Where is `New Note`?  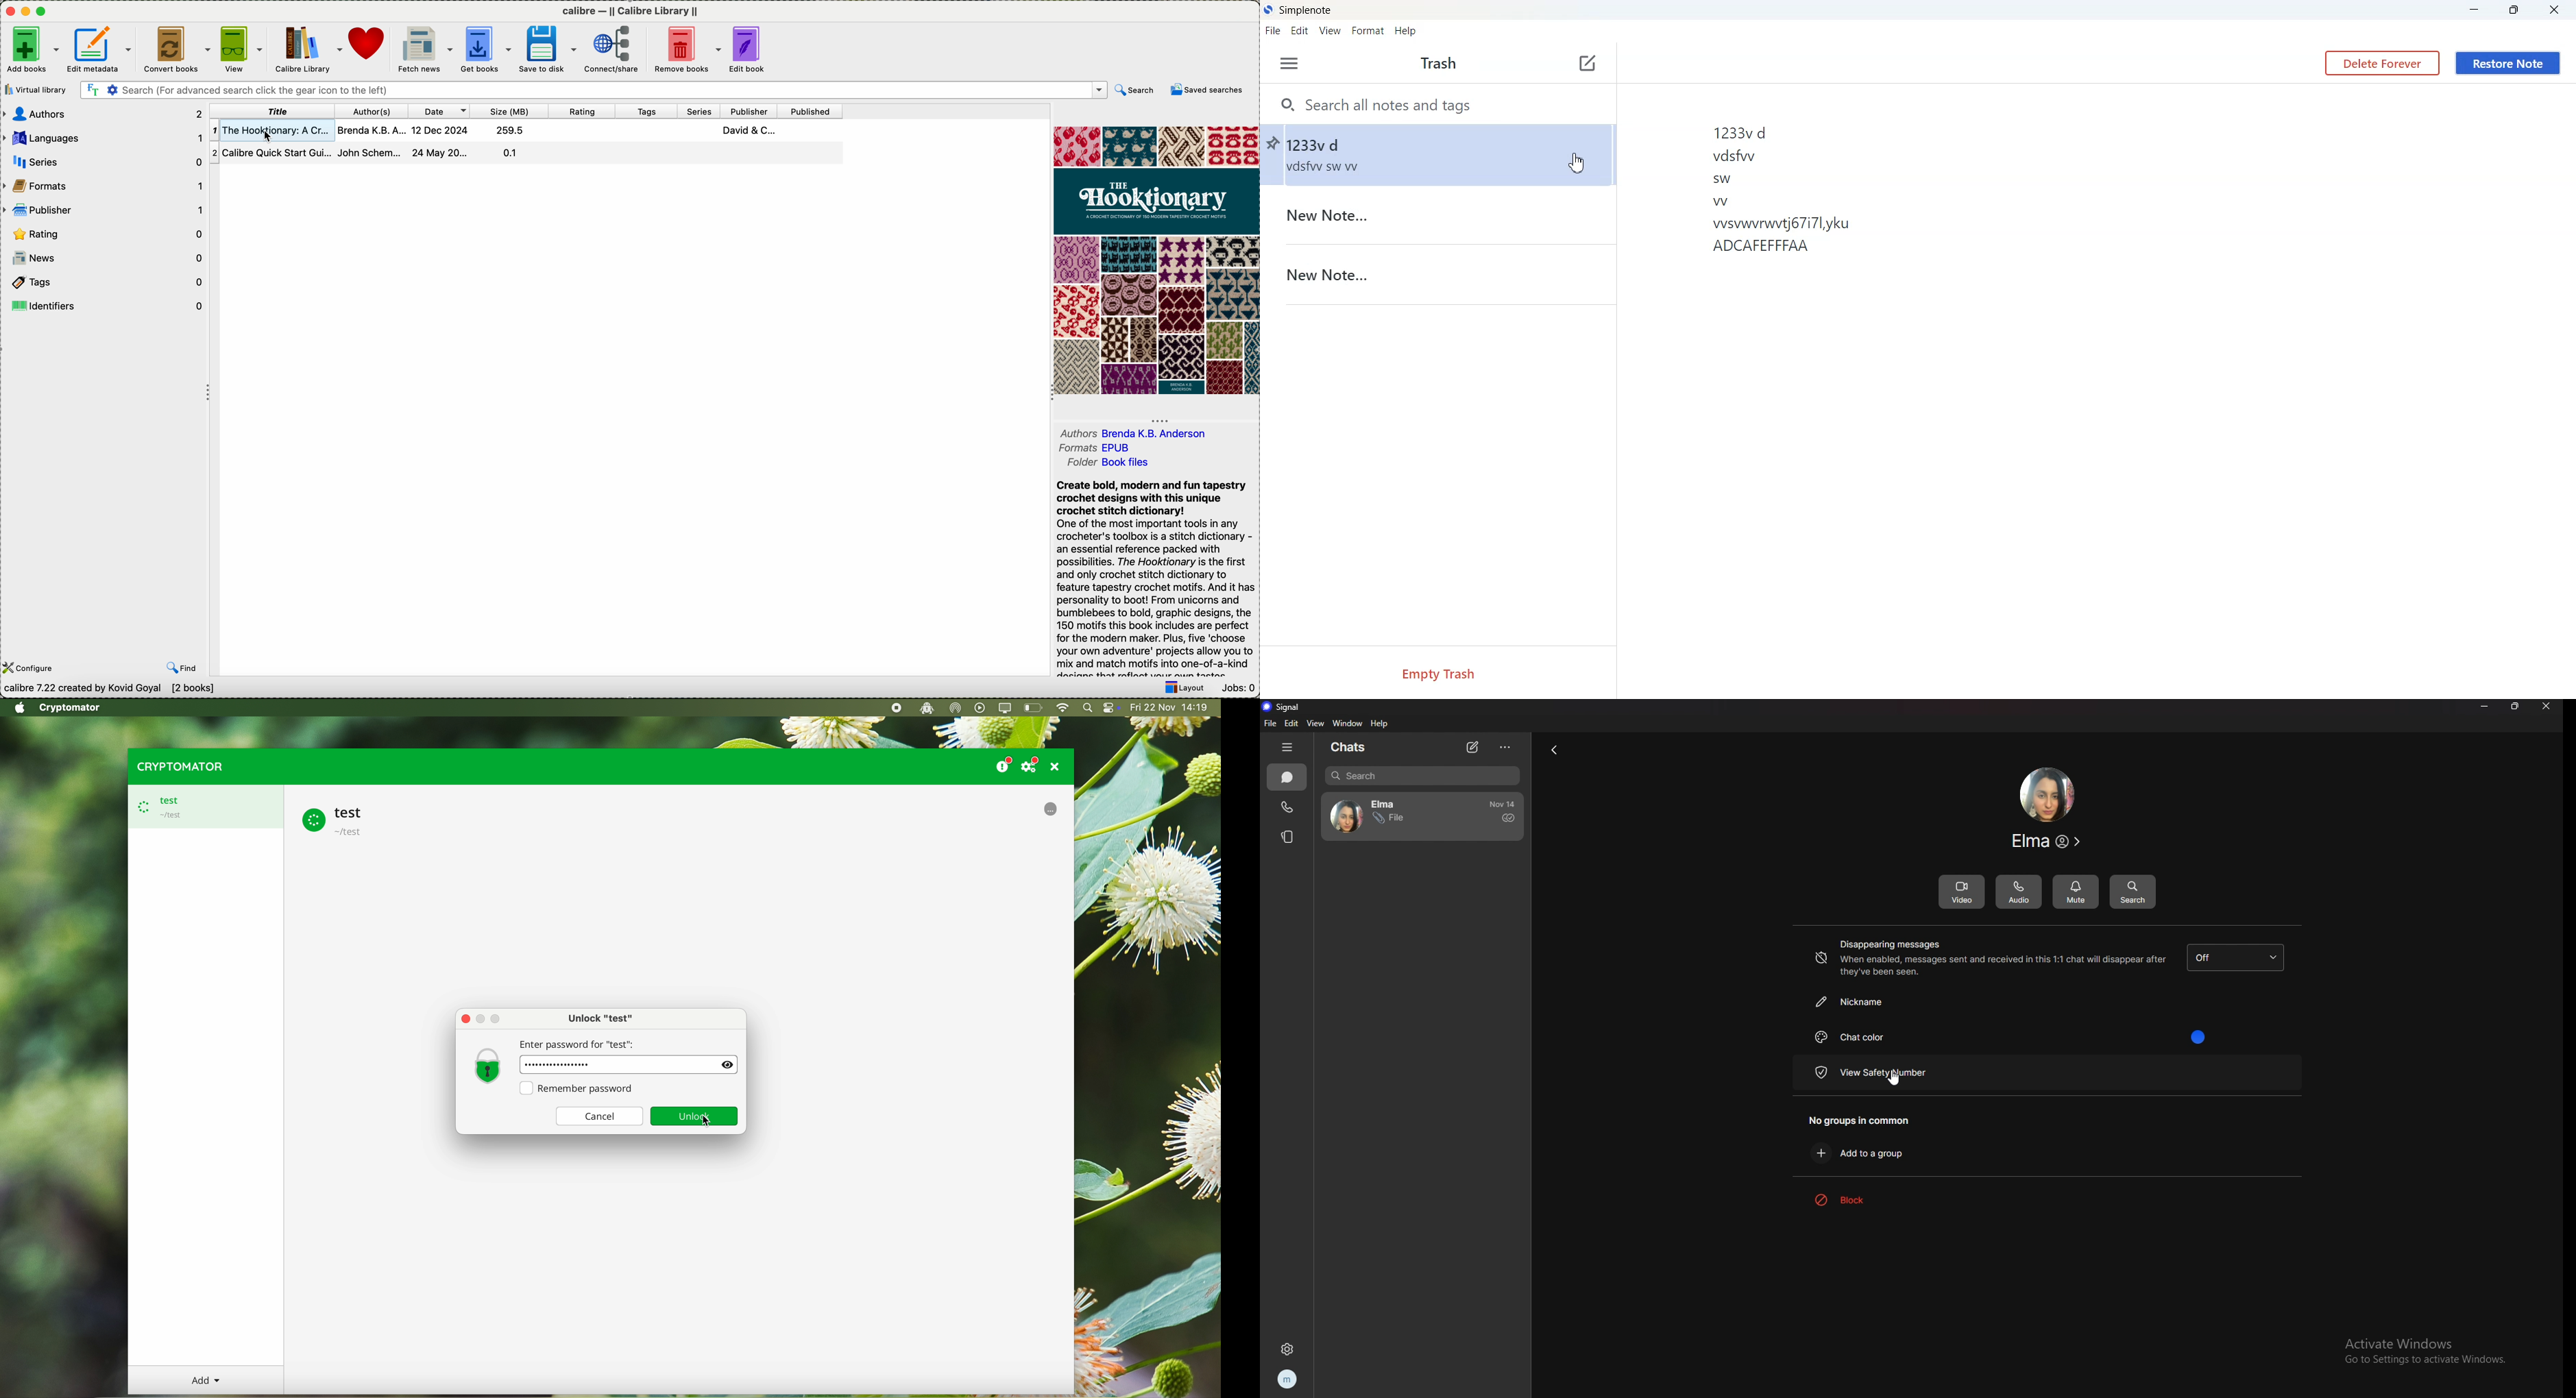 New Note is located at coordinates (1437, 215).